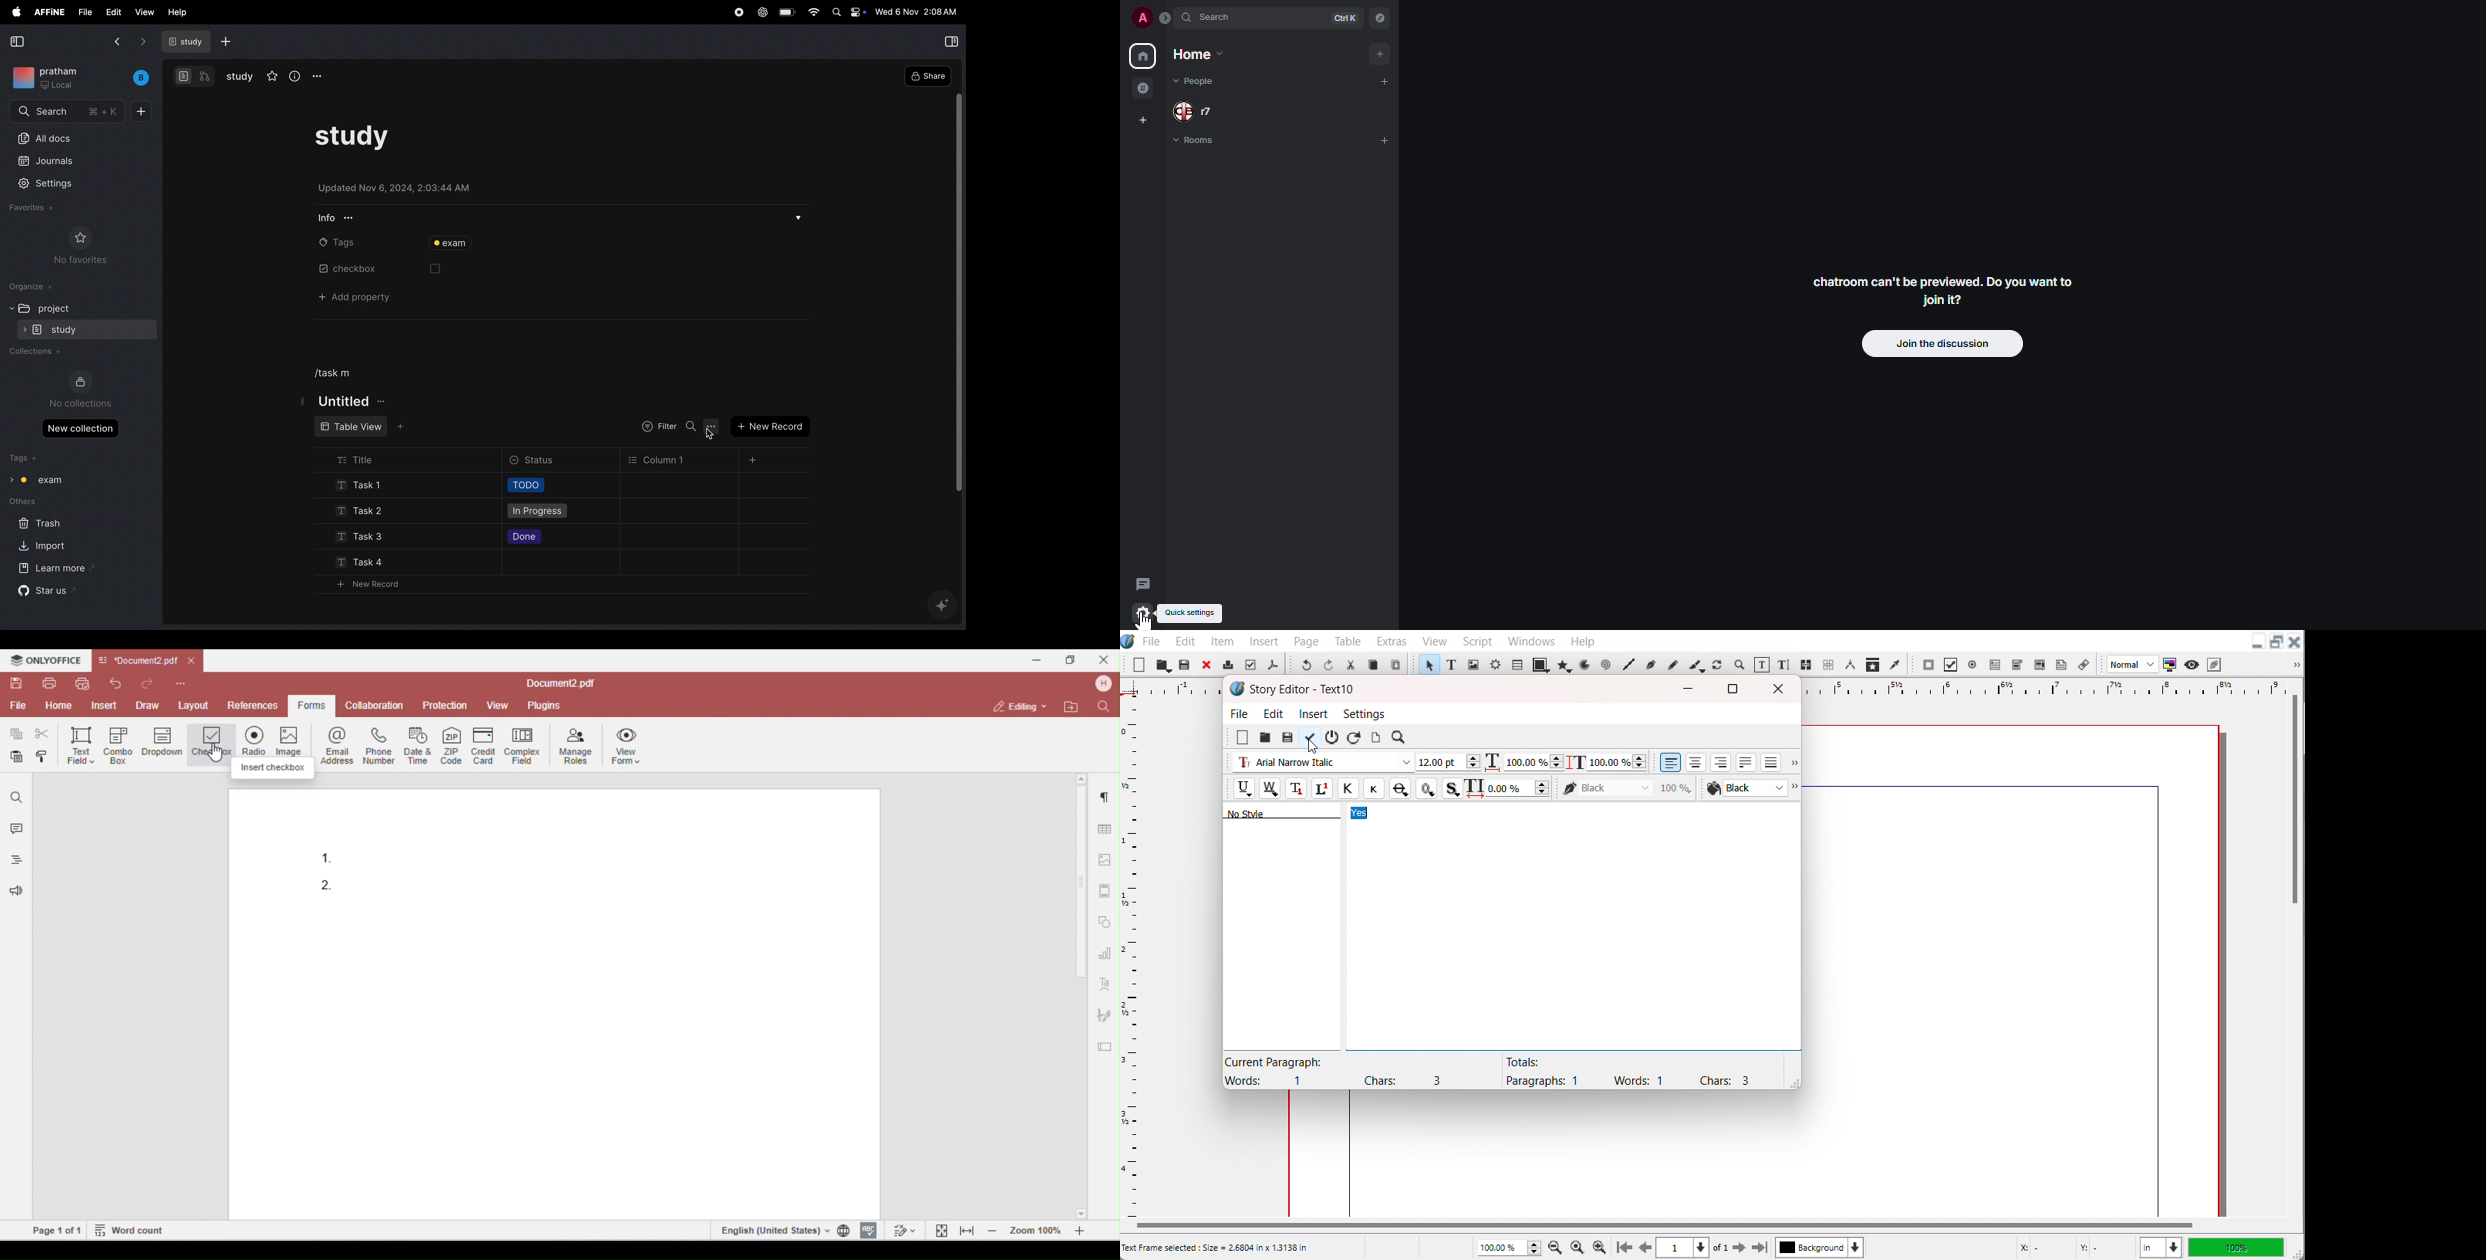 This screenshot has height=1260, width=2492. I want to click on Preflight verifier, so click(1250, 665).